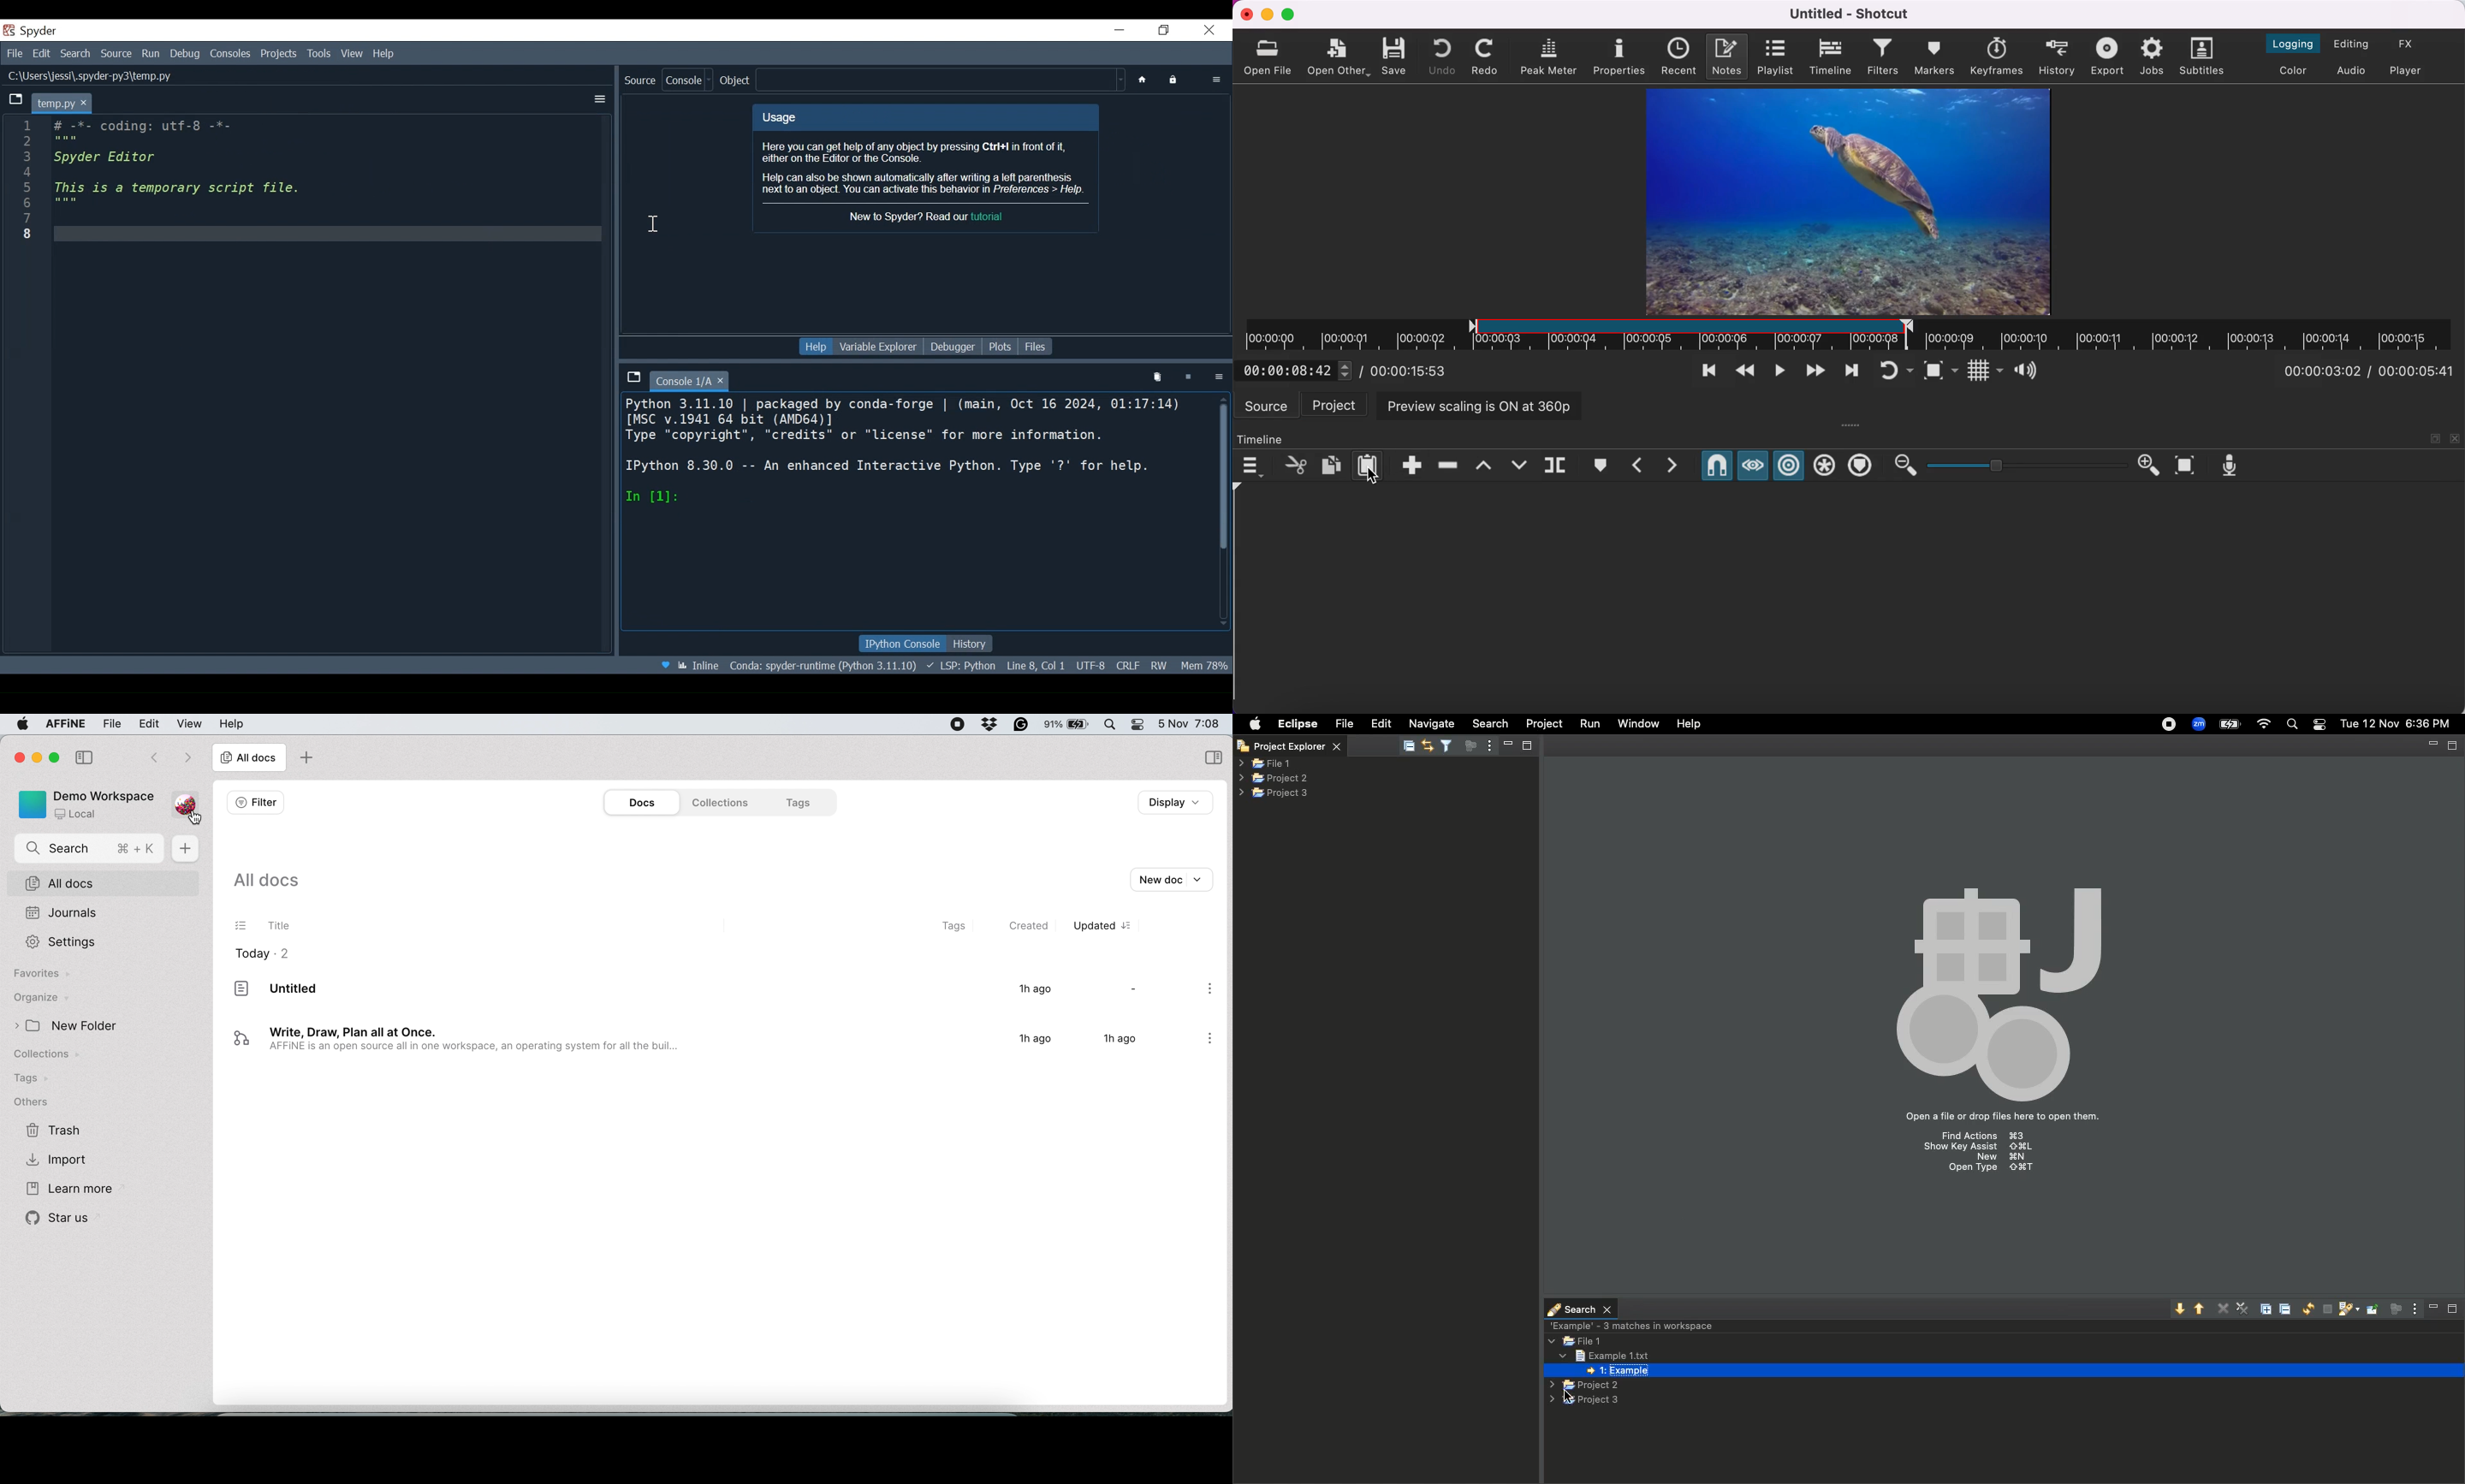 Image resolution: width=2492 pixels, height=1484 pixels. Describe the element at coordinates (2244, 1310) in the screenshot. I see `Remove all matches` at that location.